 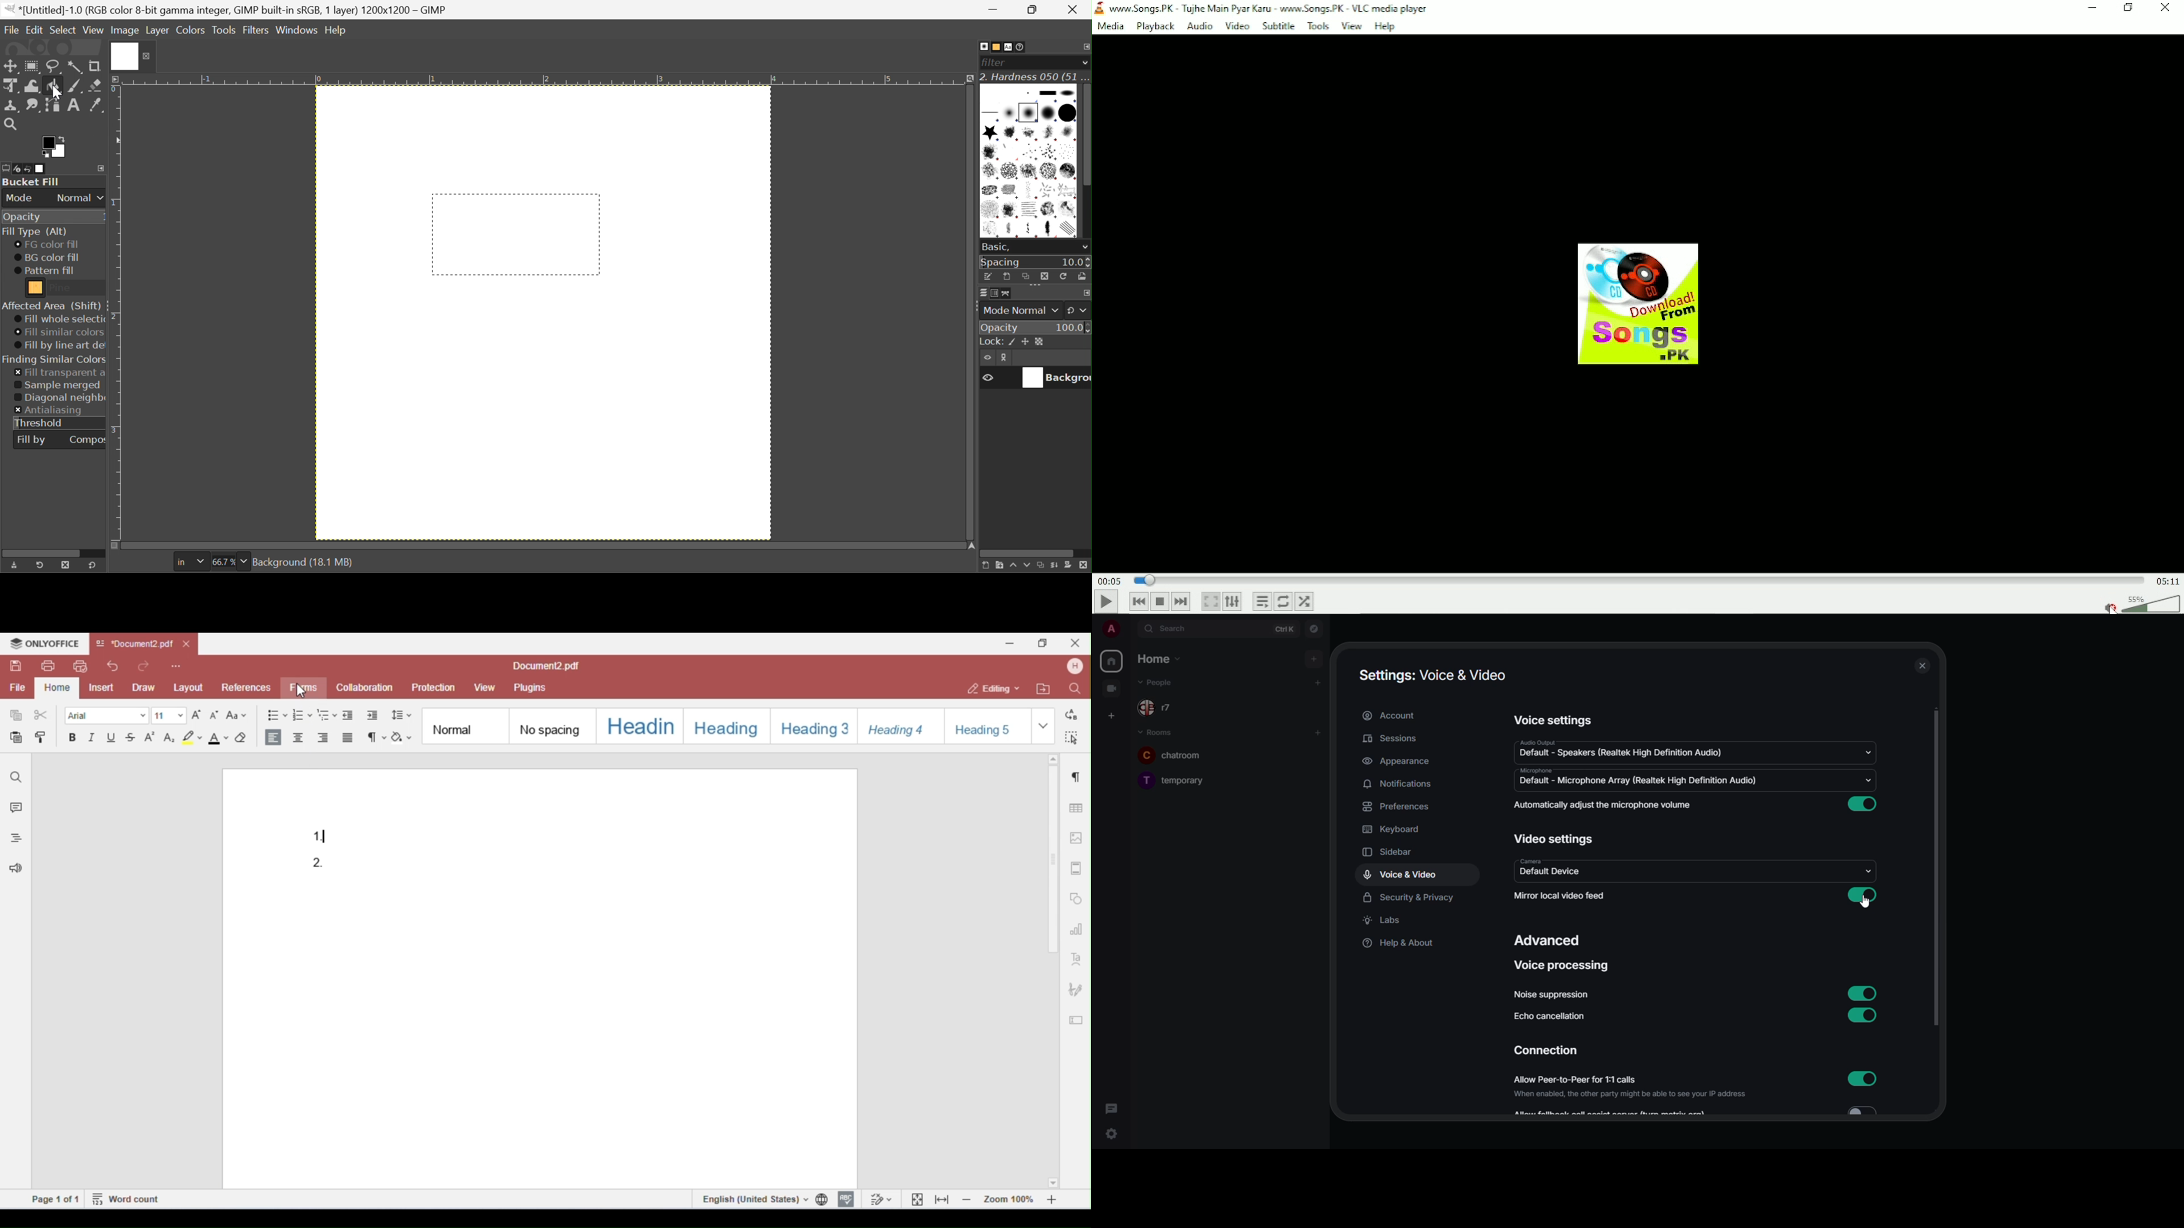 I want to click on sidebar, so click(x=1393, y=852).